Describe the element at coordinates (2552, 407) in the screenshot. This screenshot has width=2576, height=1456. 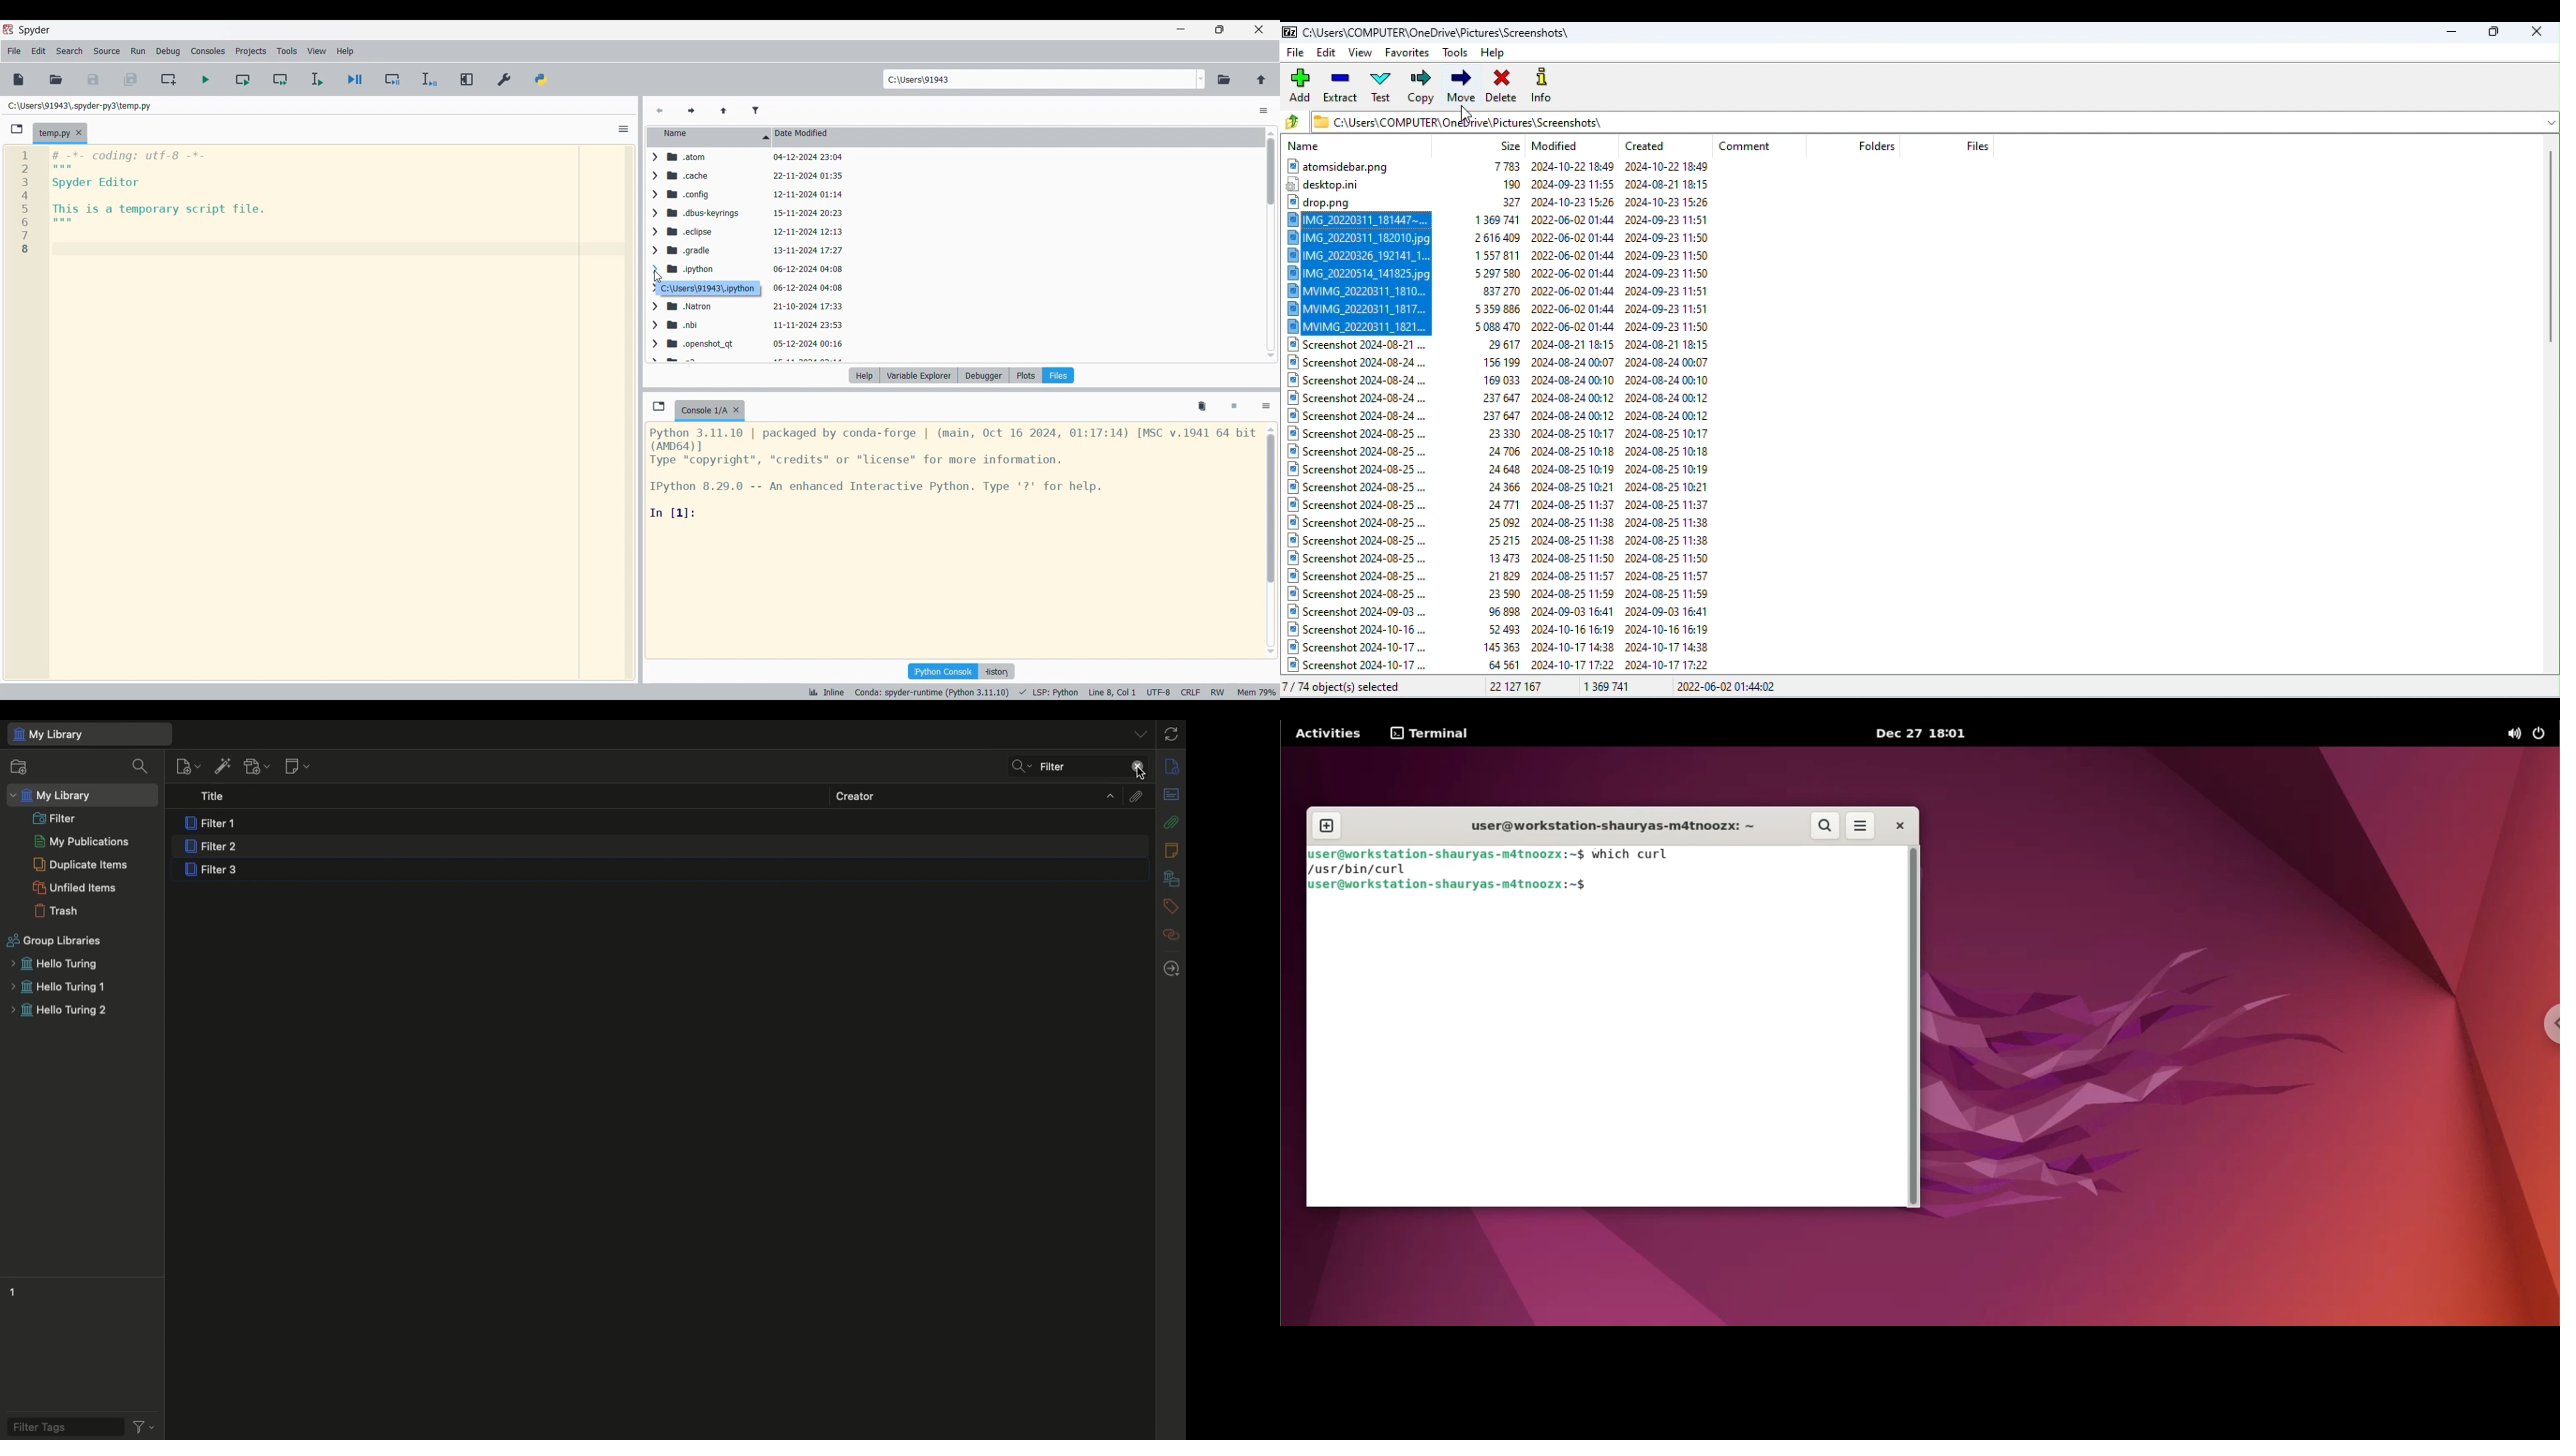
I see `Scroll bar` at that location.